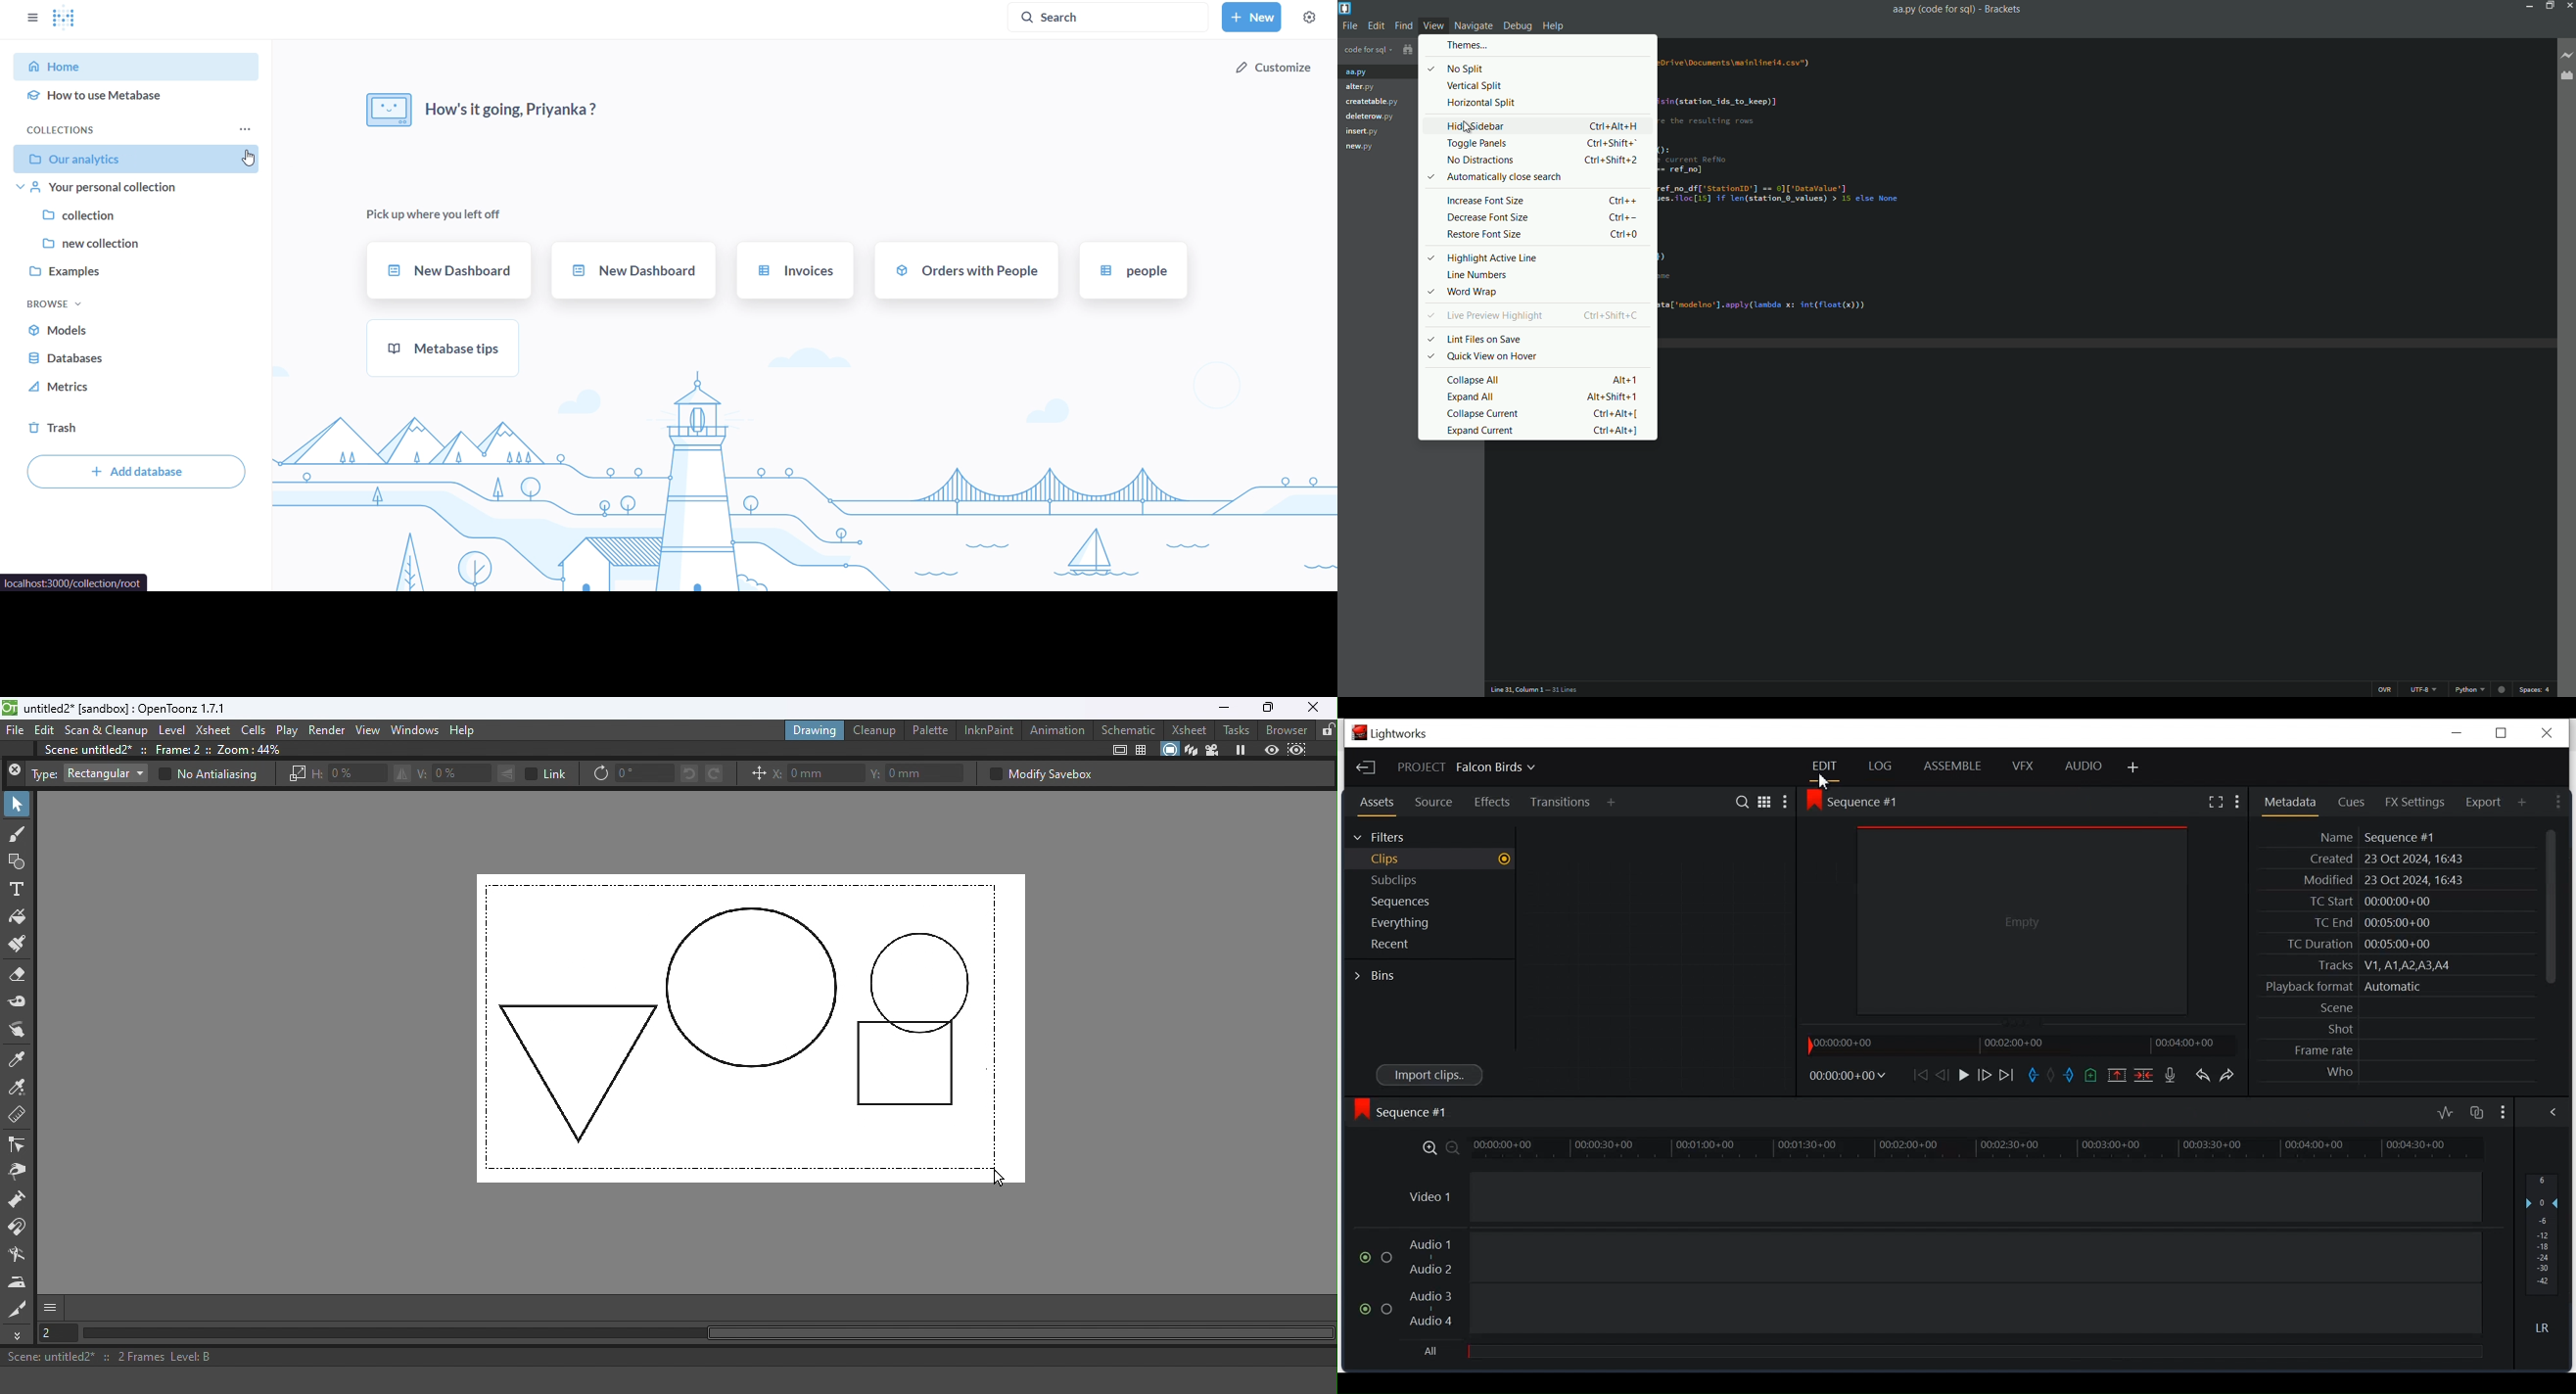 This screenshot has width=2576, height=1400. I want to click on Record a voice over, so click(2169, 1075).